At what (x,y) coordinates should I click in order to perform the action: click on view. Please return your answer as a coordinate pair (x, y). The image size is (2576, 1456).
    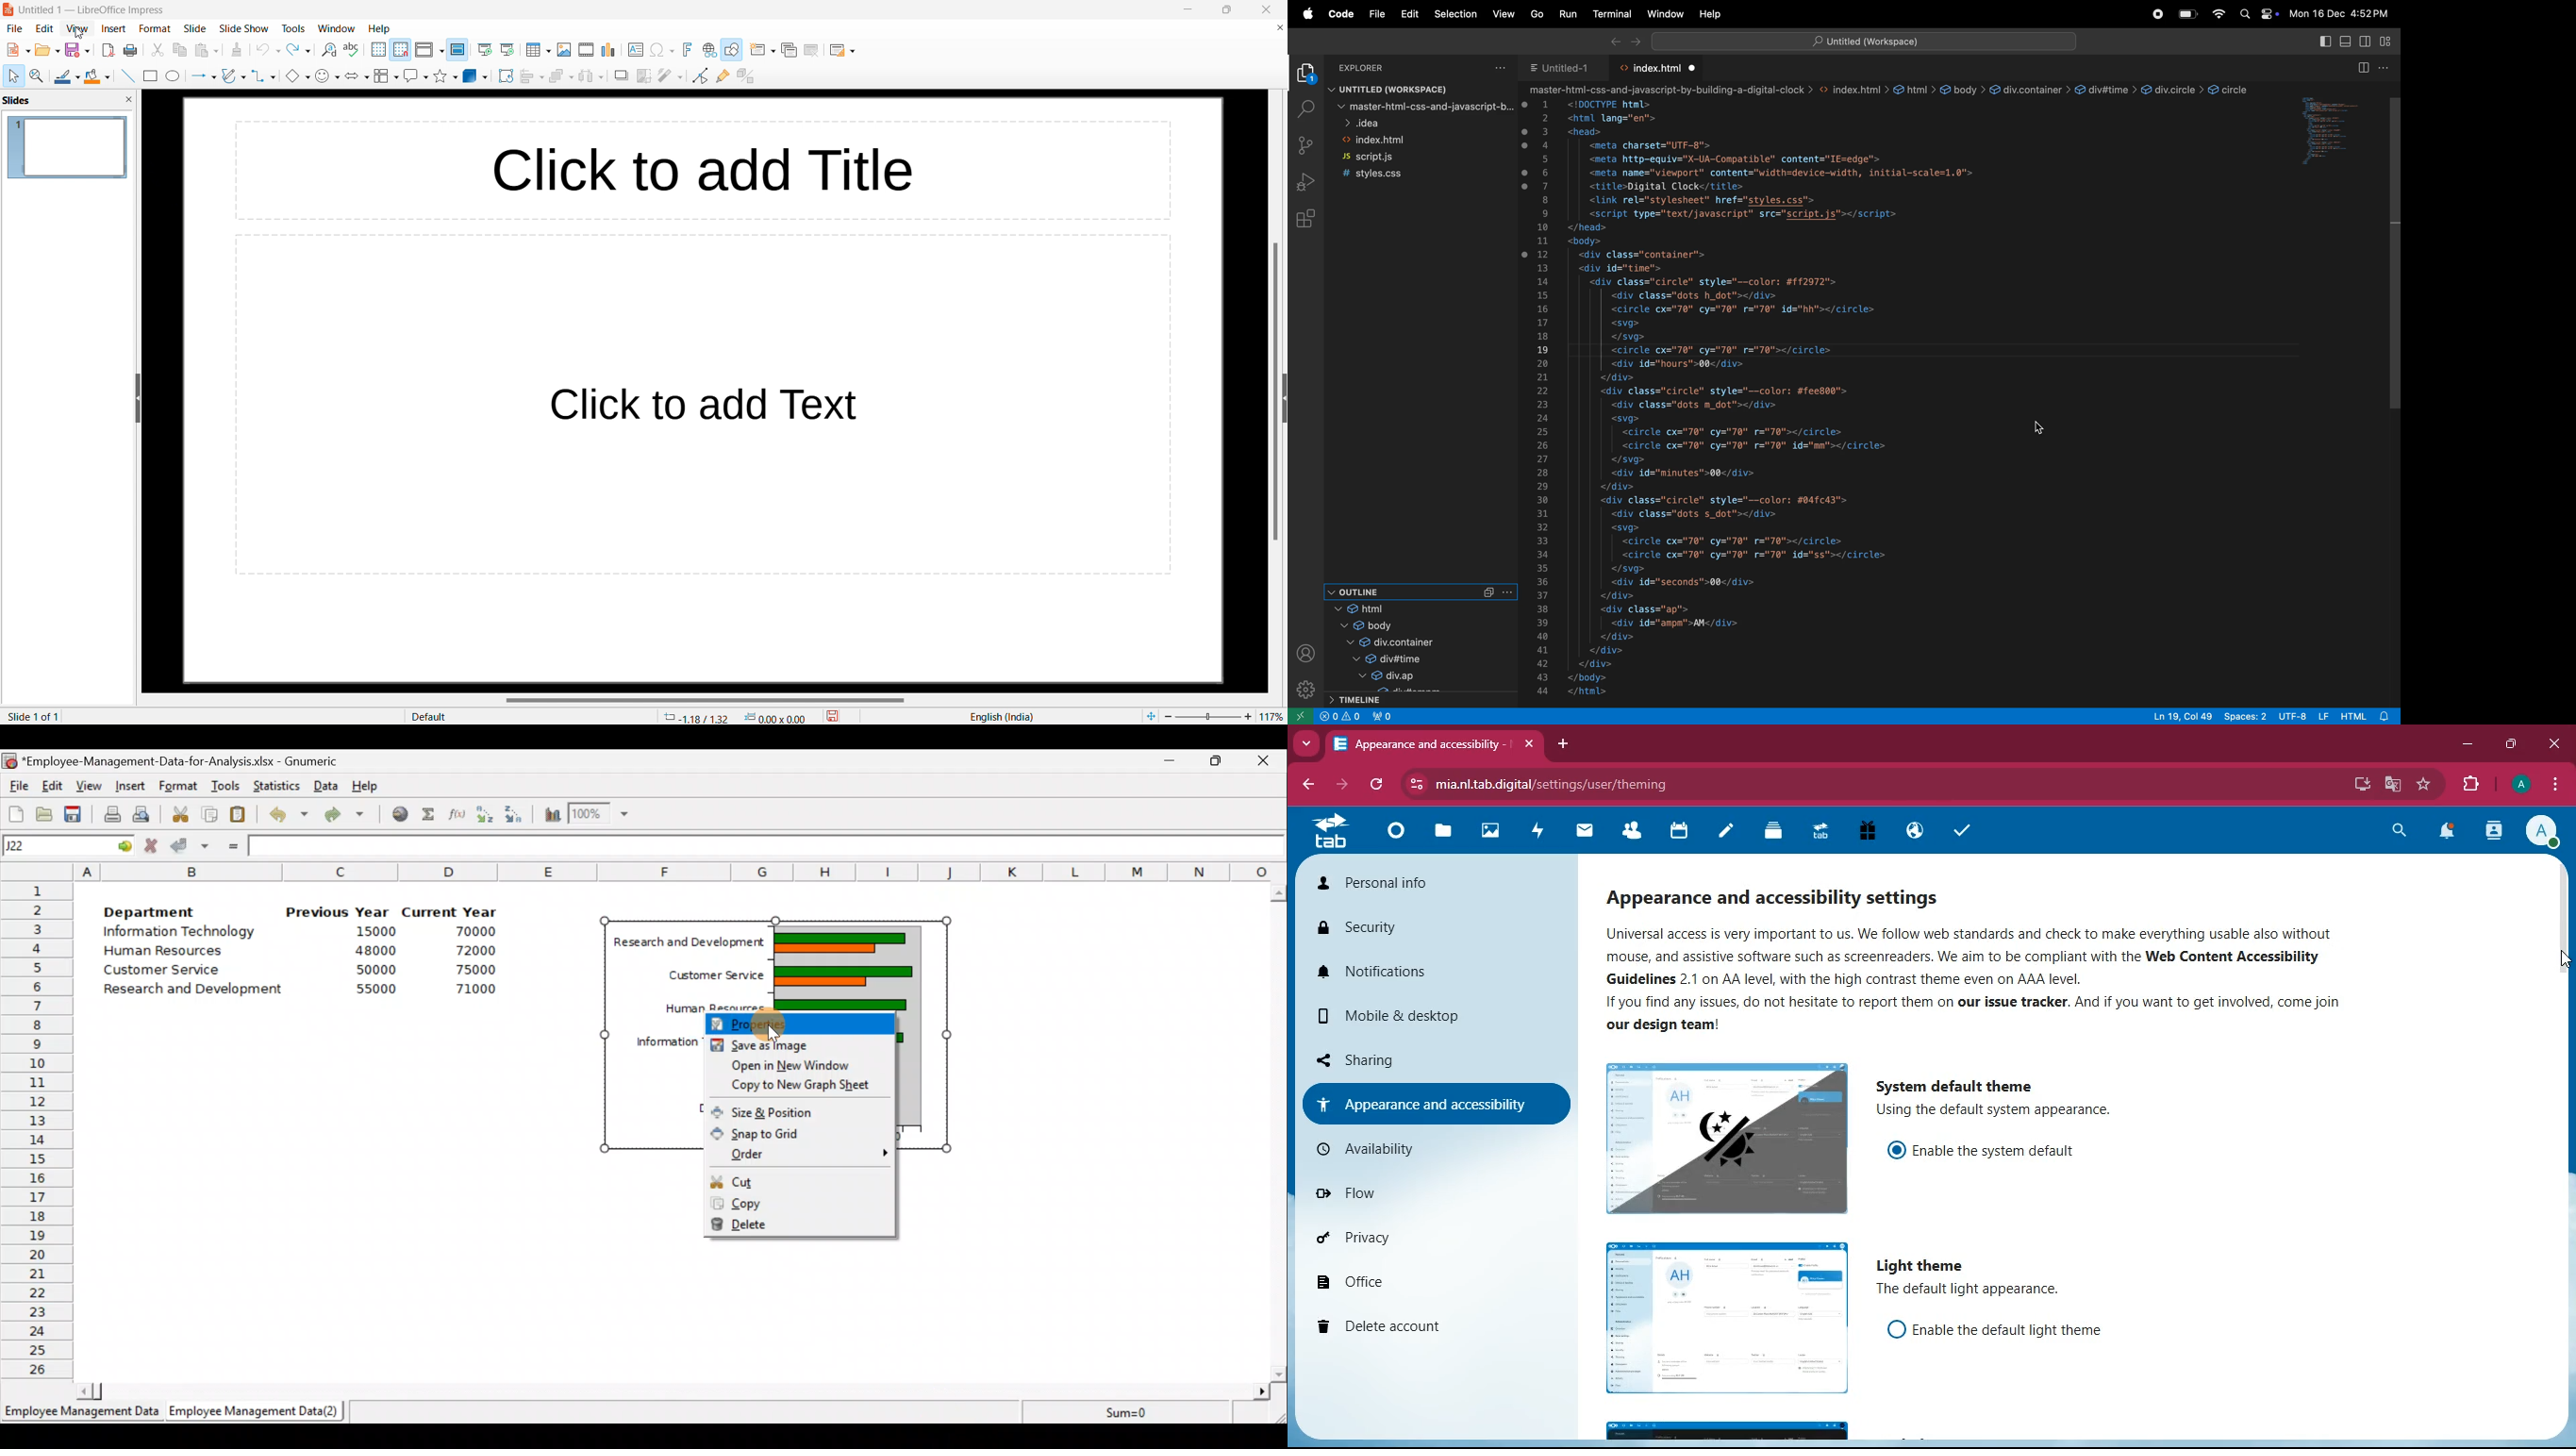
    Looking at the image, I should click on (77, 29).